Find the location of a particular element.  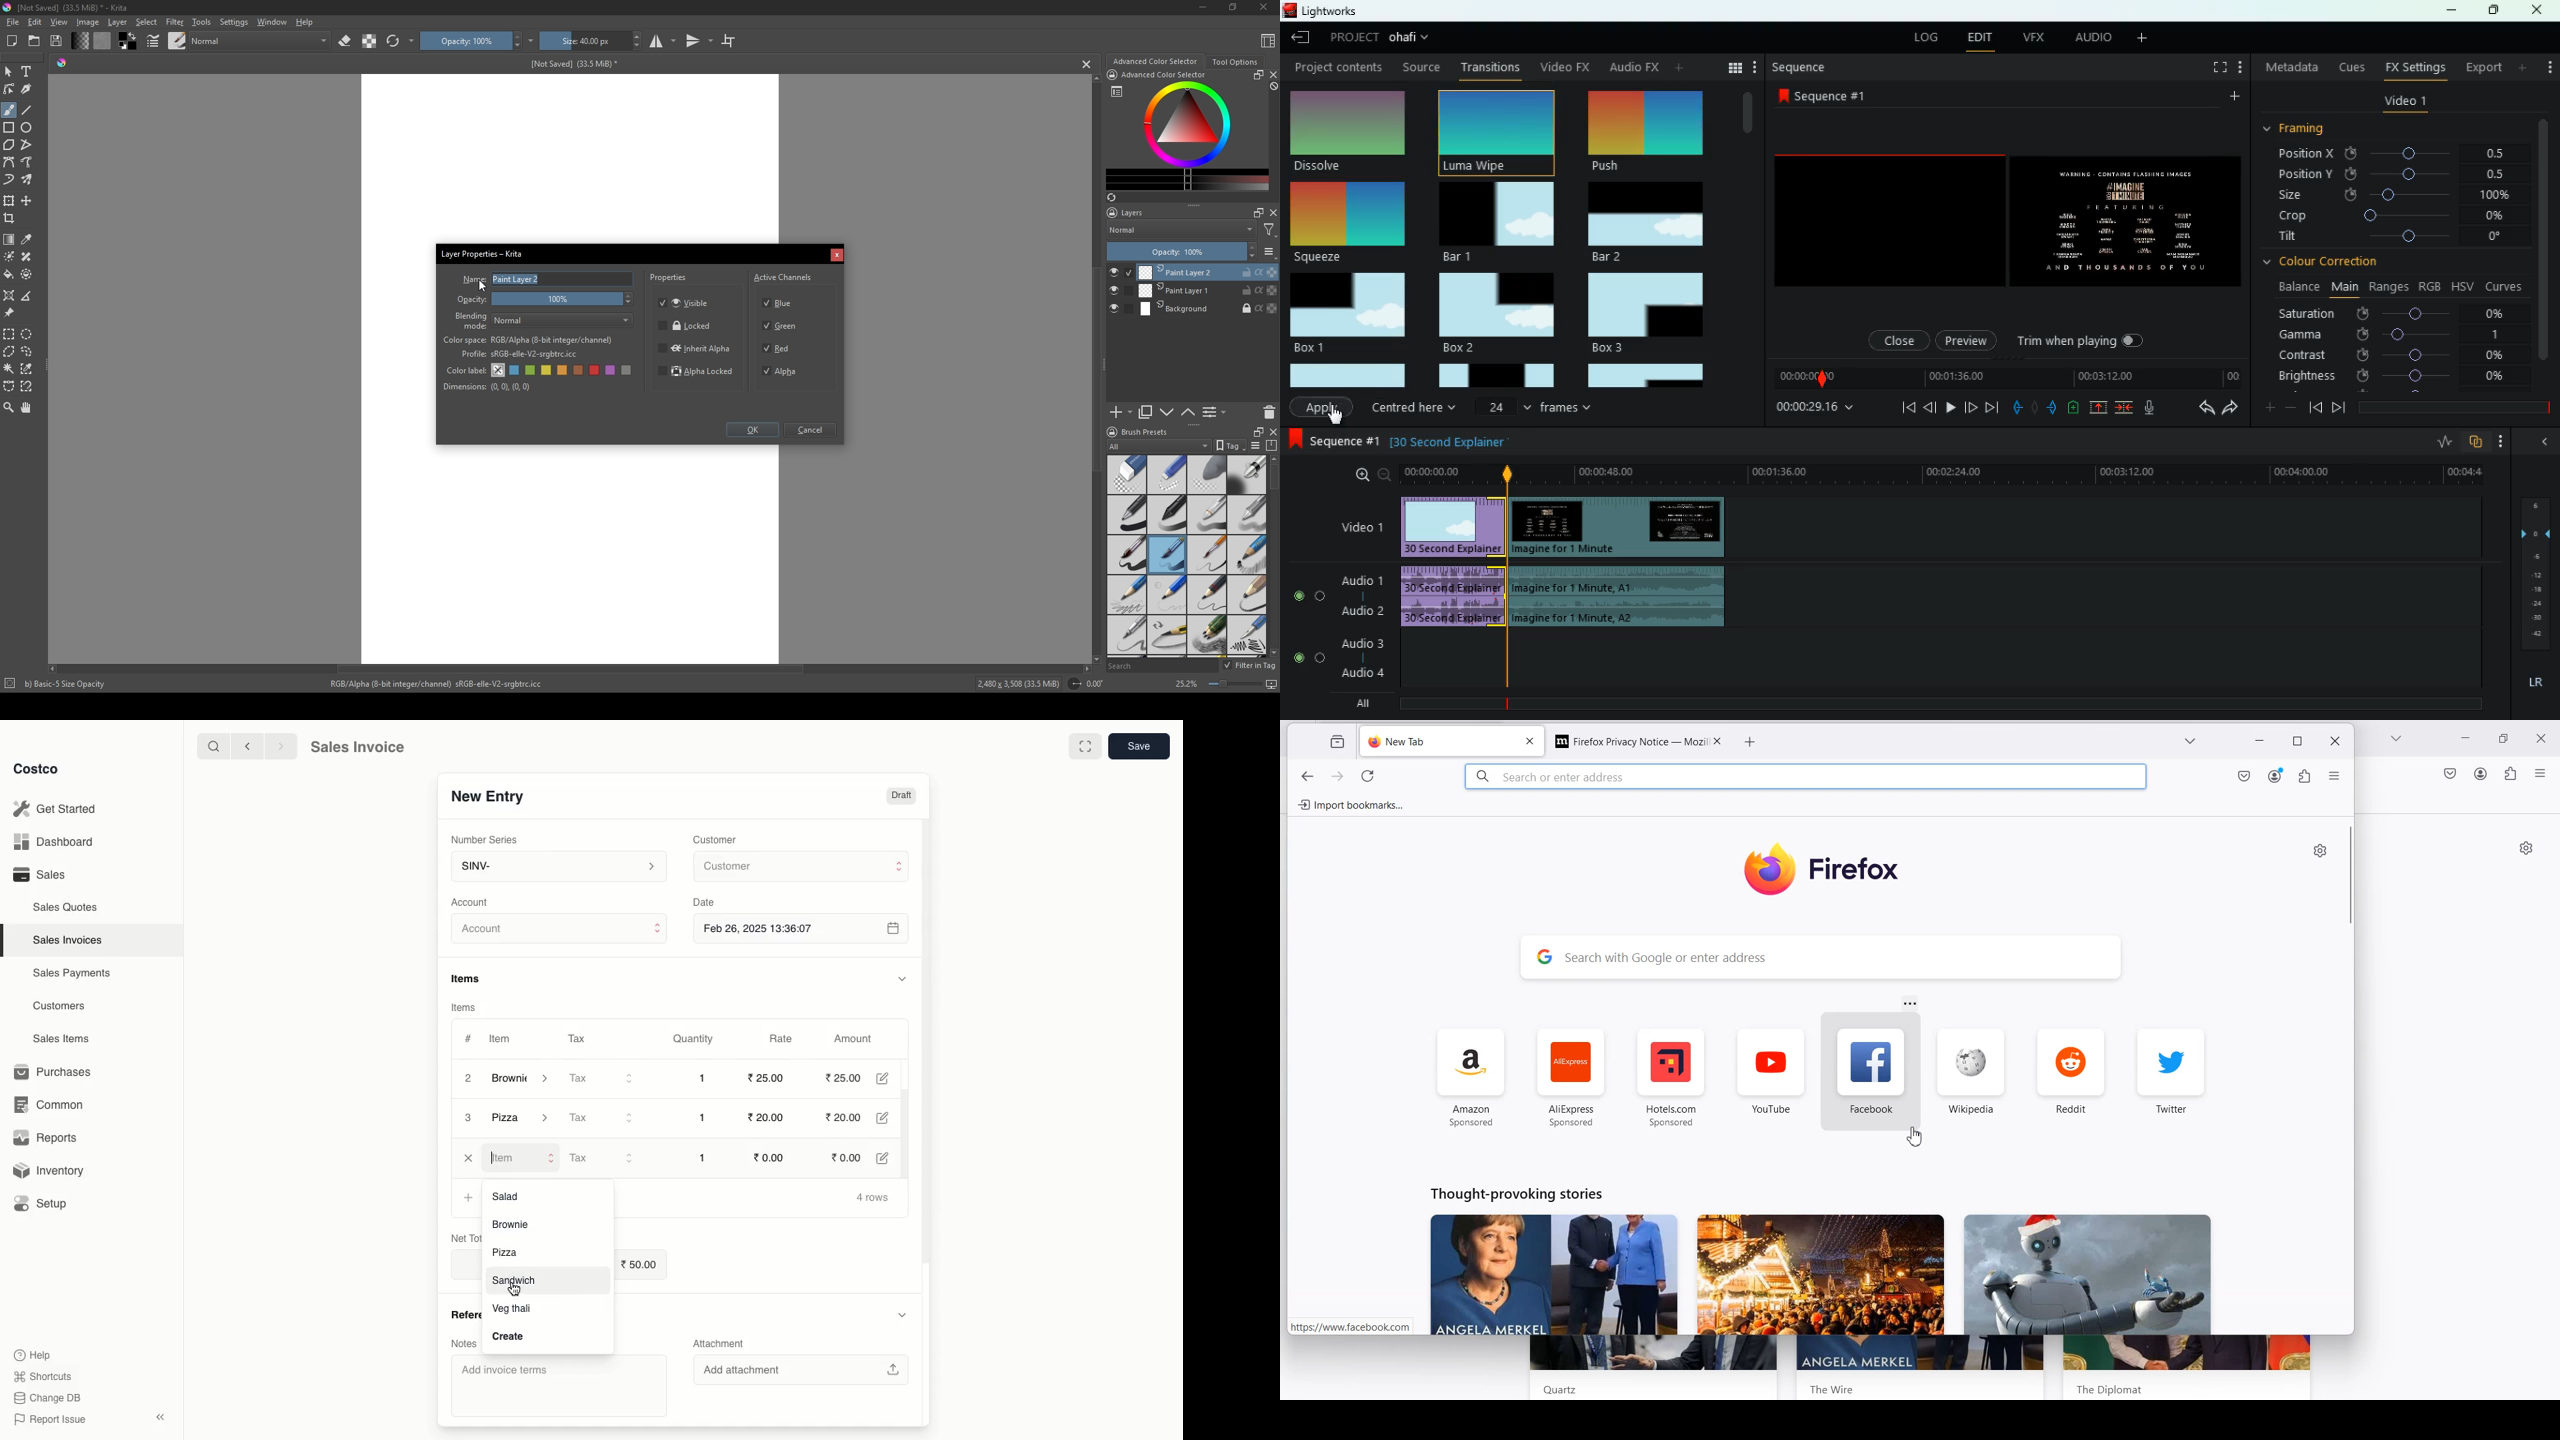

audio 4 is located at coordinates (1362, 674).